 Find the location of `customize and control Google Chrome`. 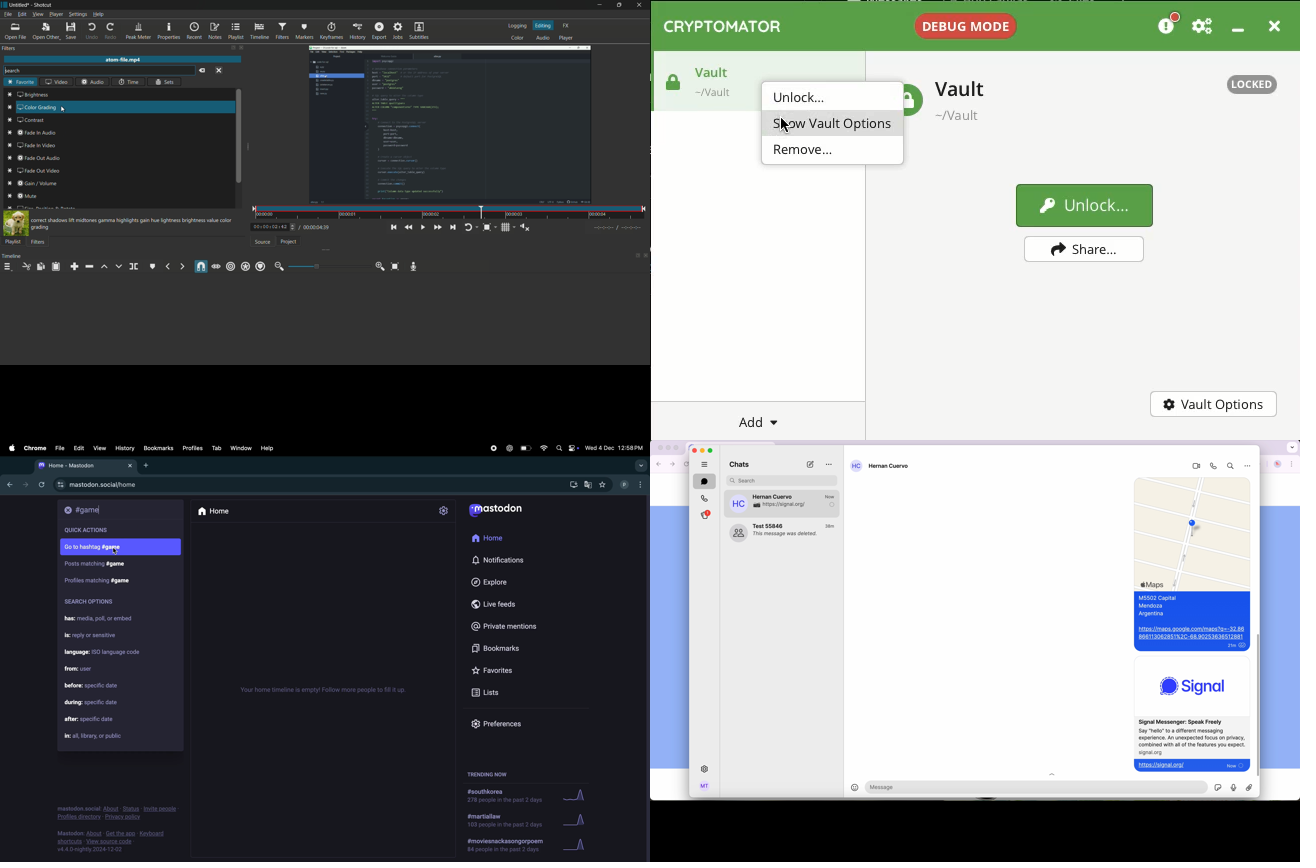

customize and control Google Chrome is located at coordinates (1292, 464).